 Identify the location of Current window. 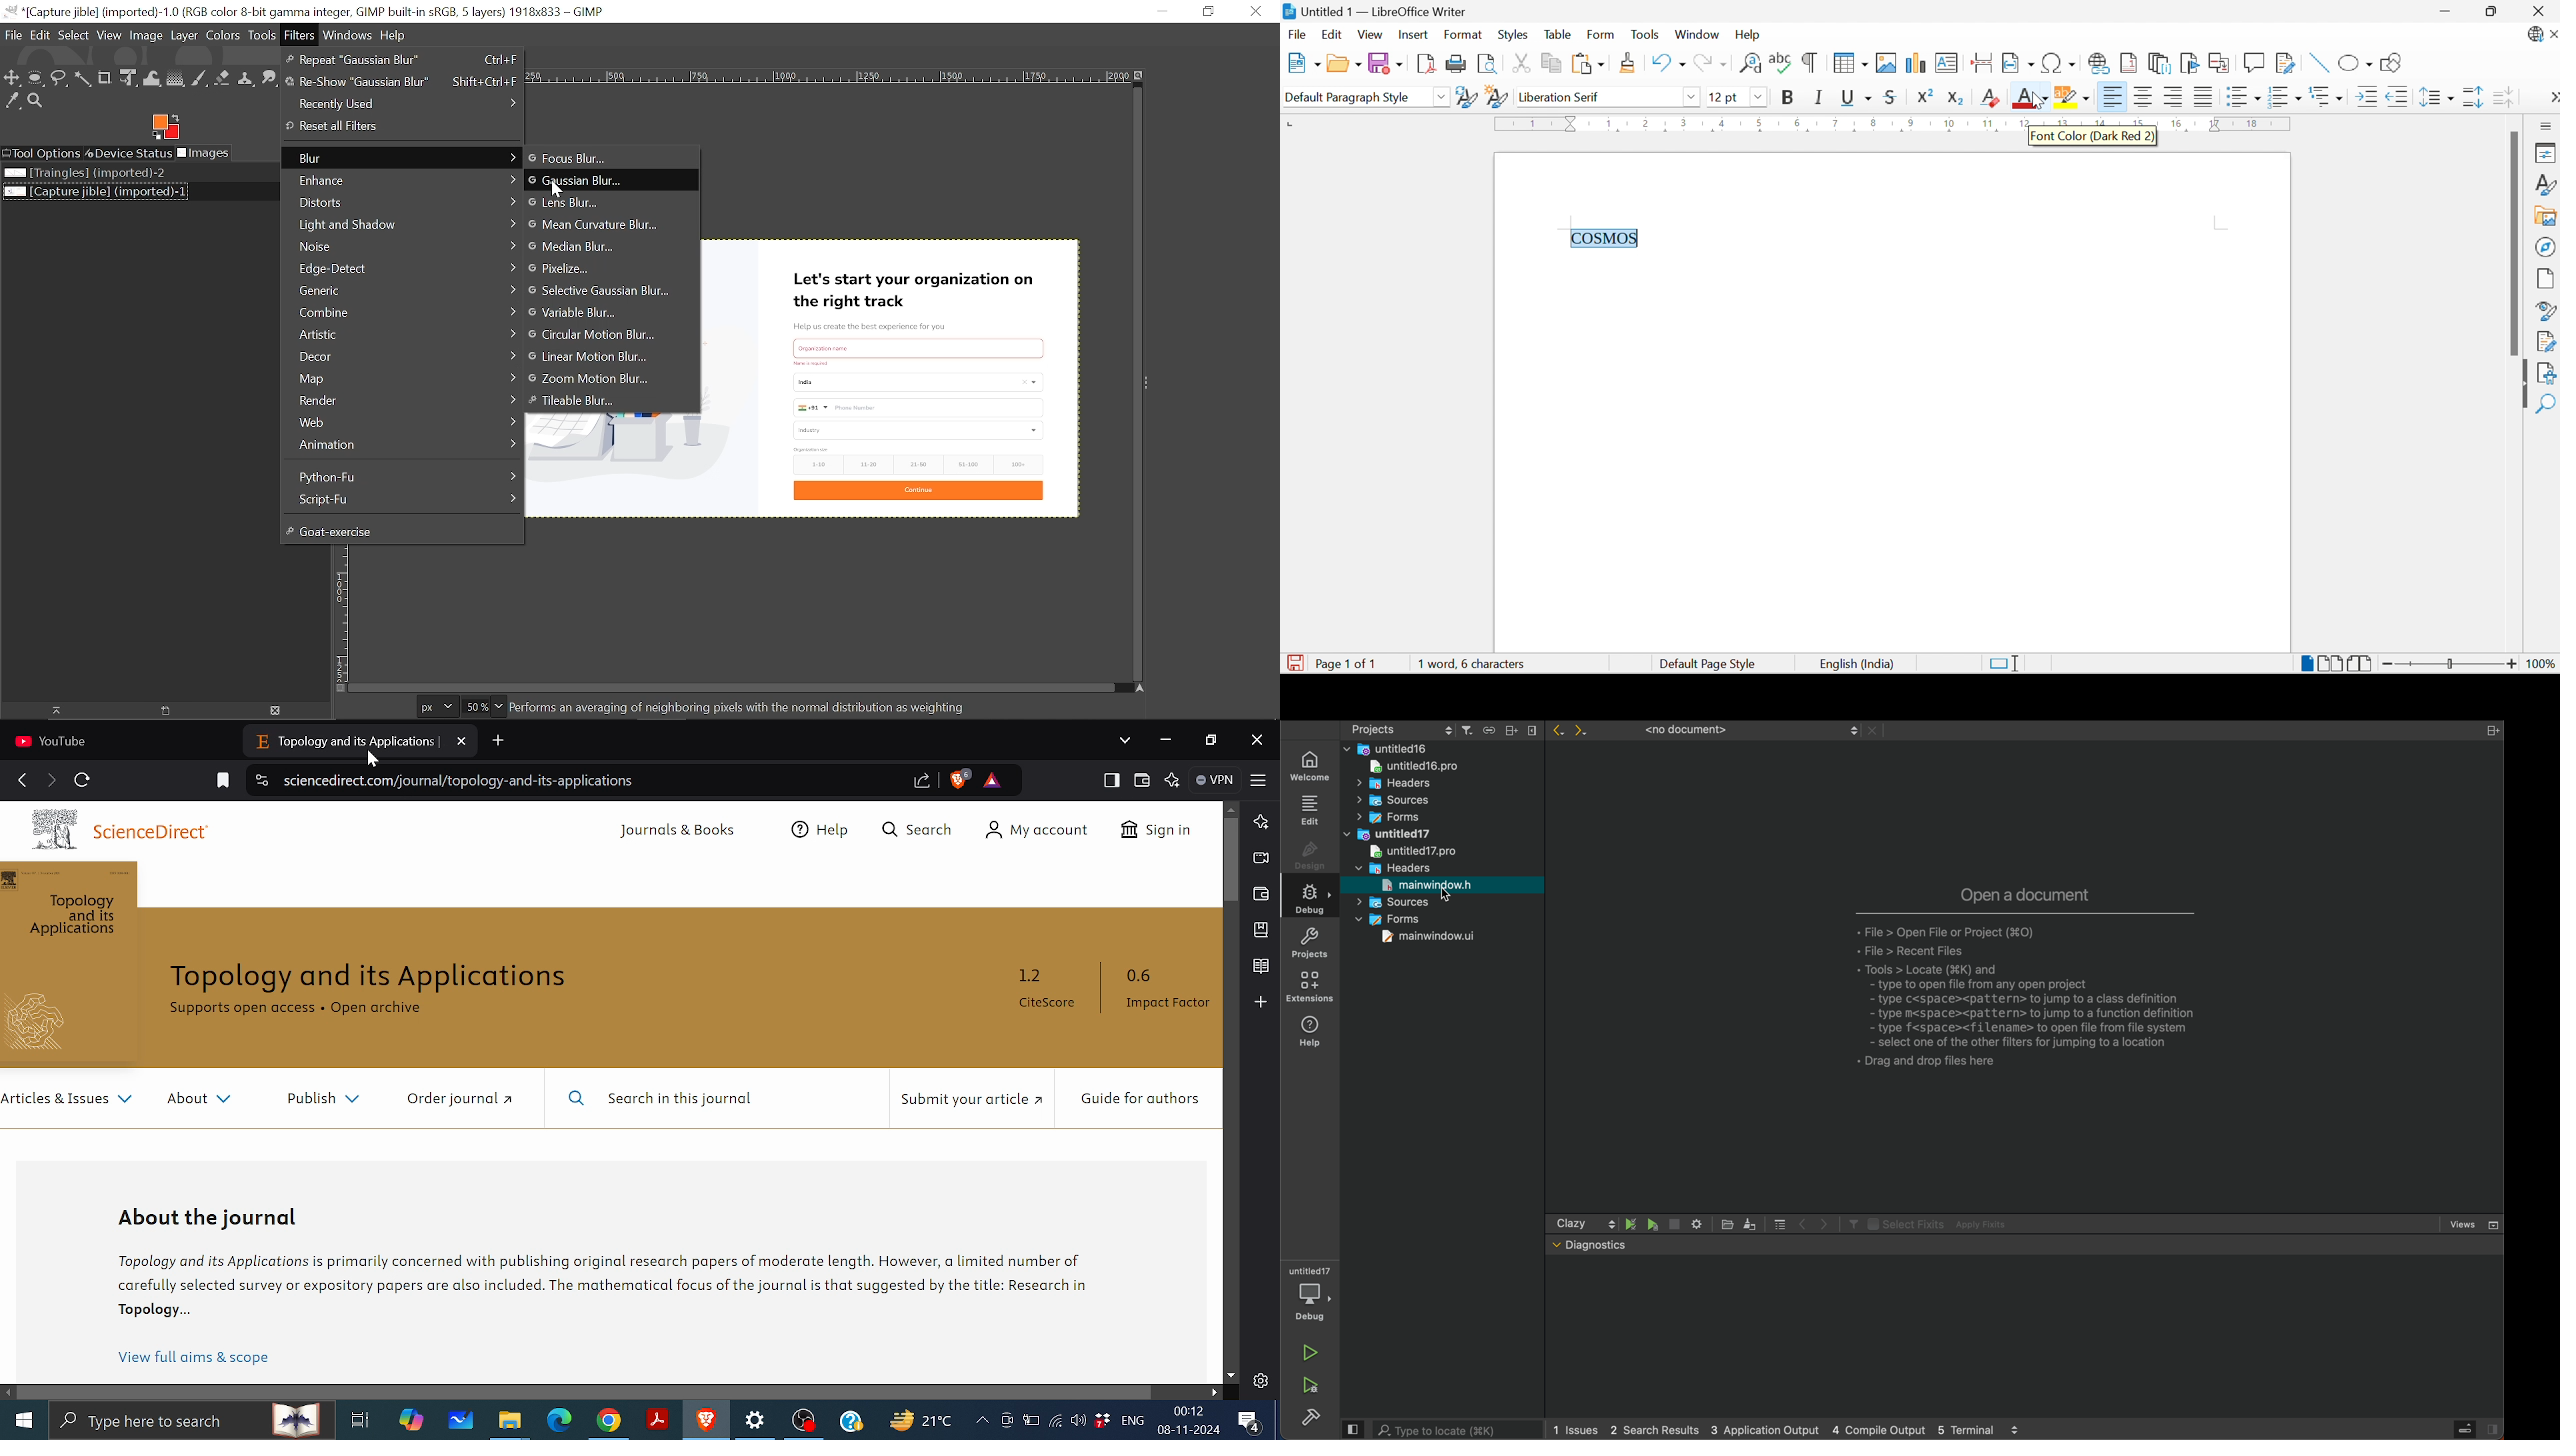
(306, 11).